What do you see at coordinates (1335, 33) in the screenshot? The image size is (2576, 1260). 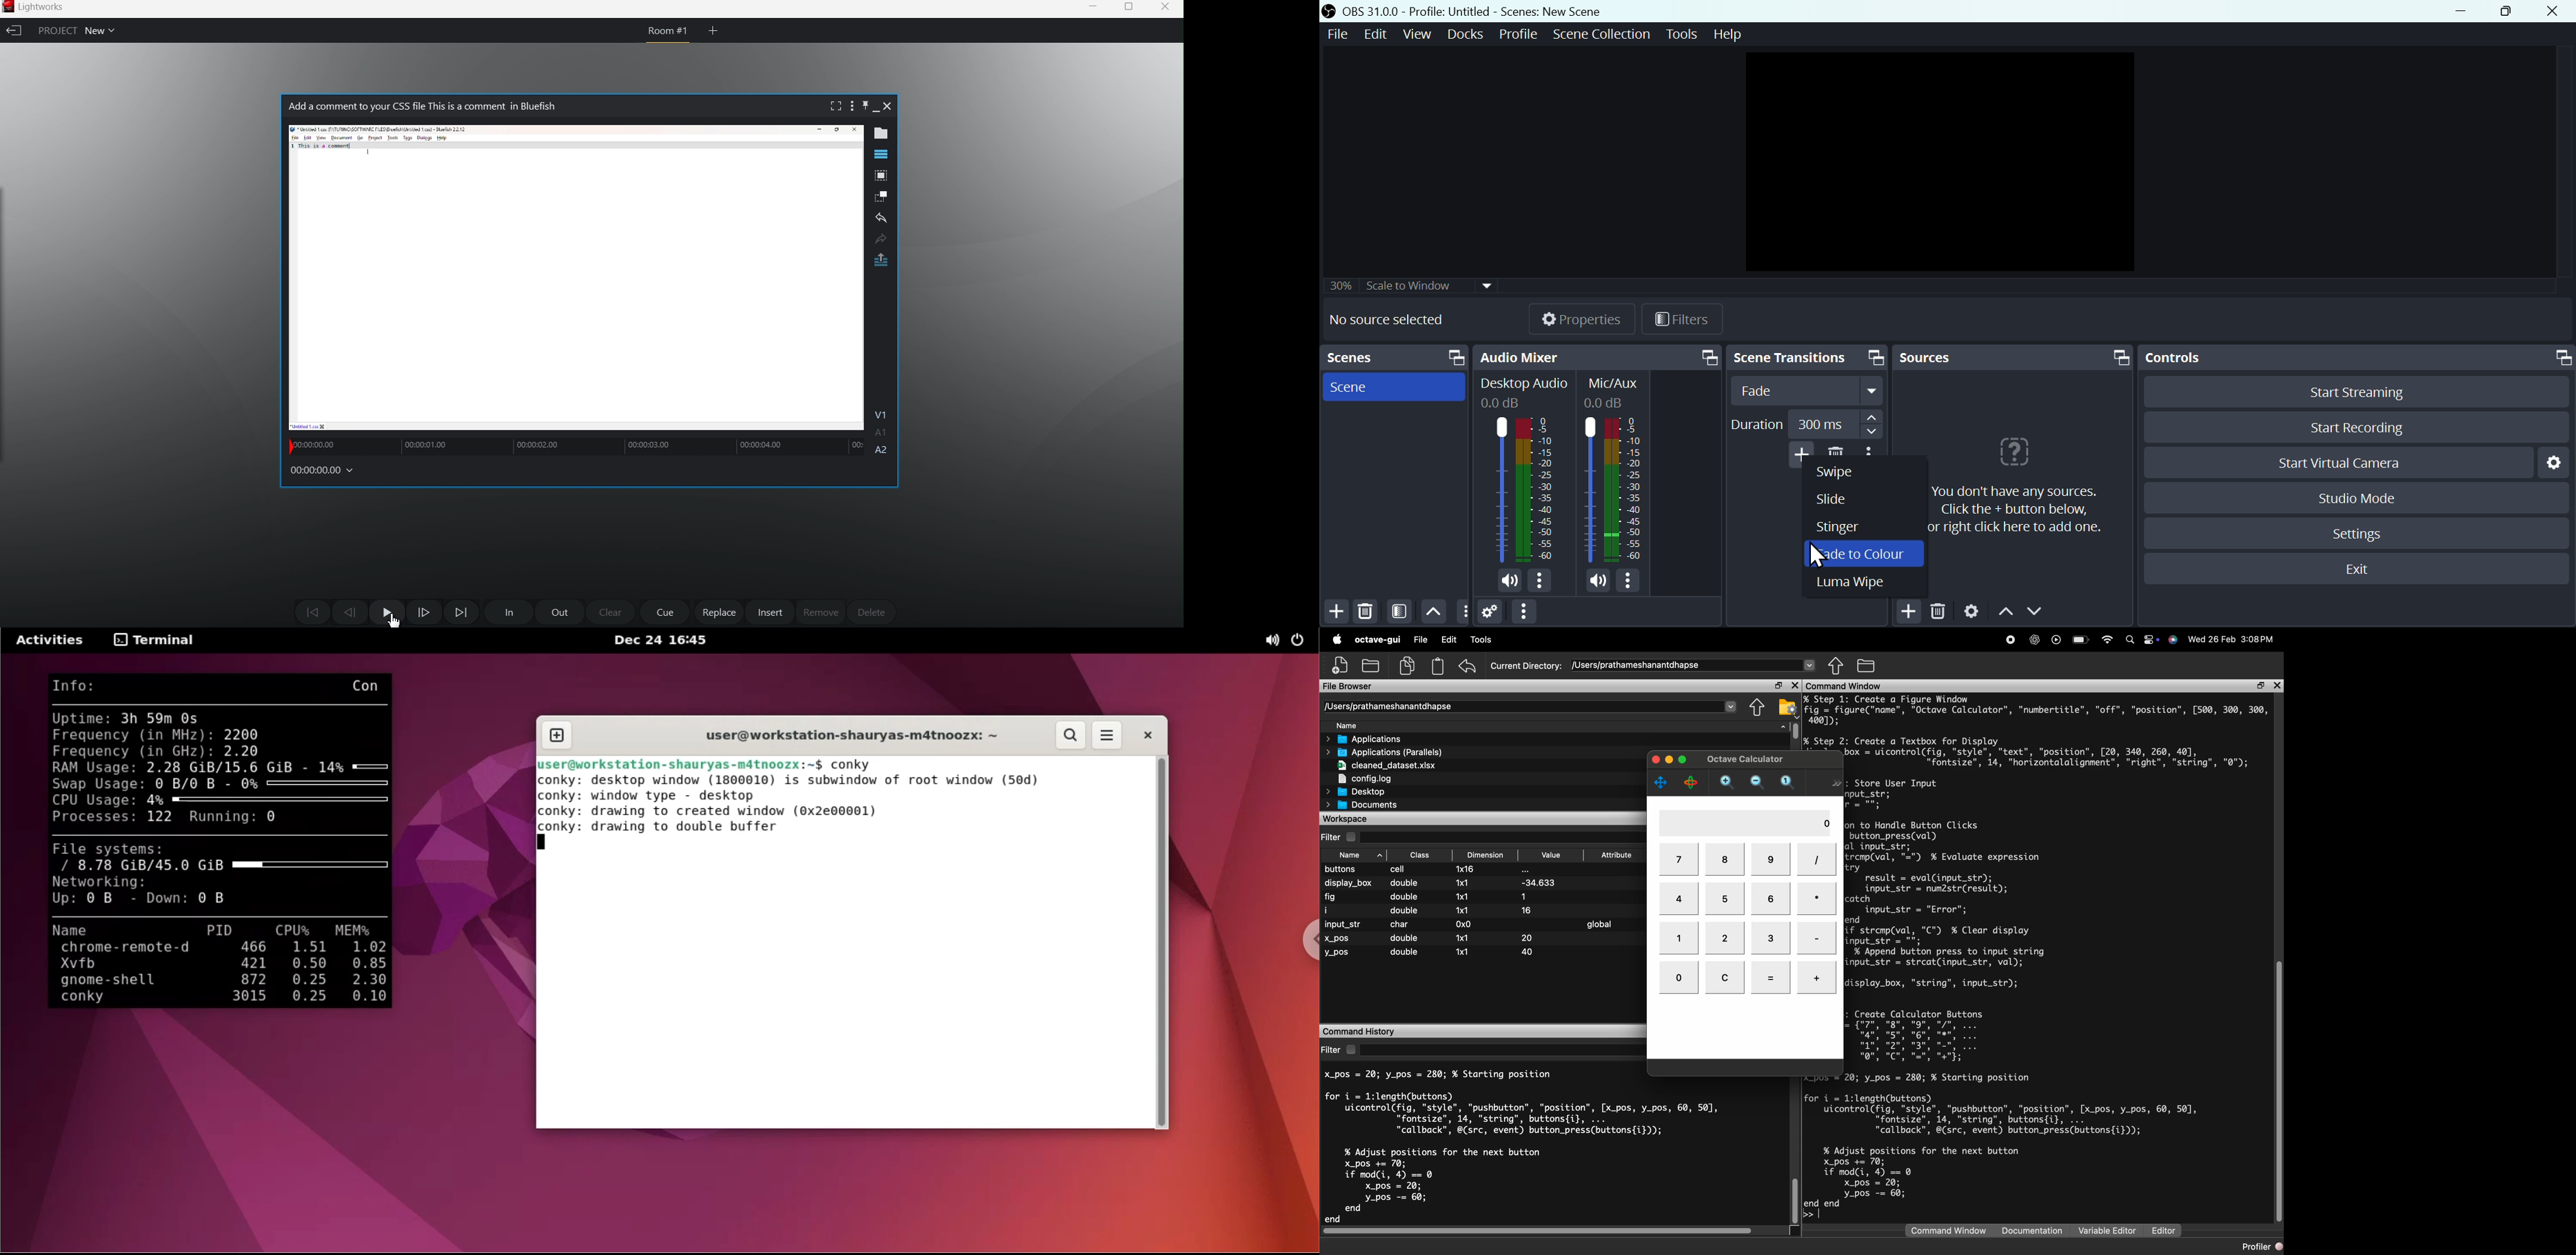 I see `` at bounding box center [1335, 33].